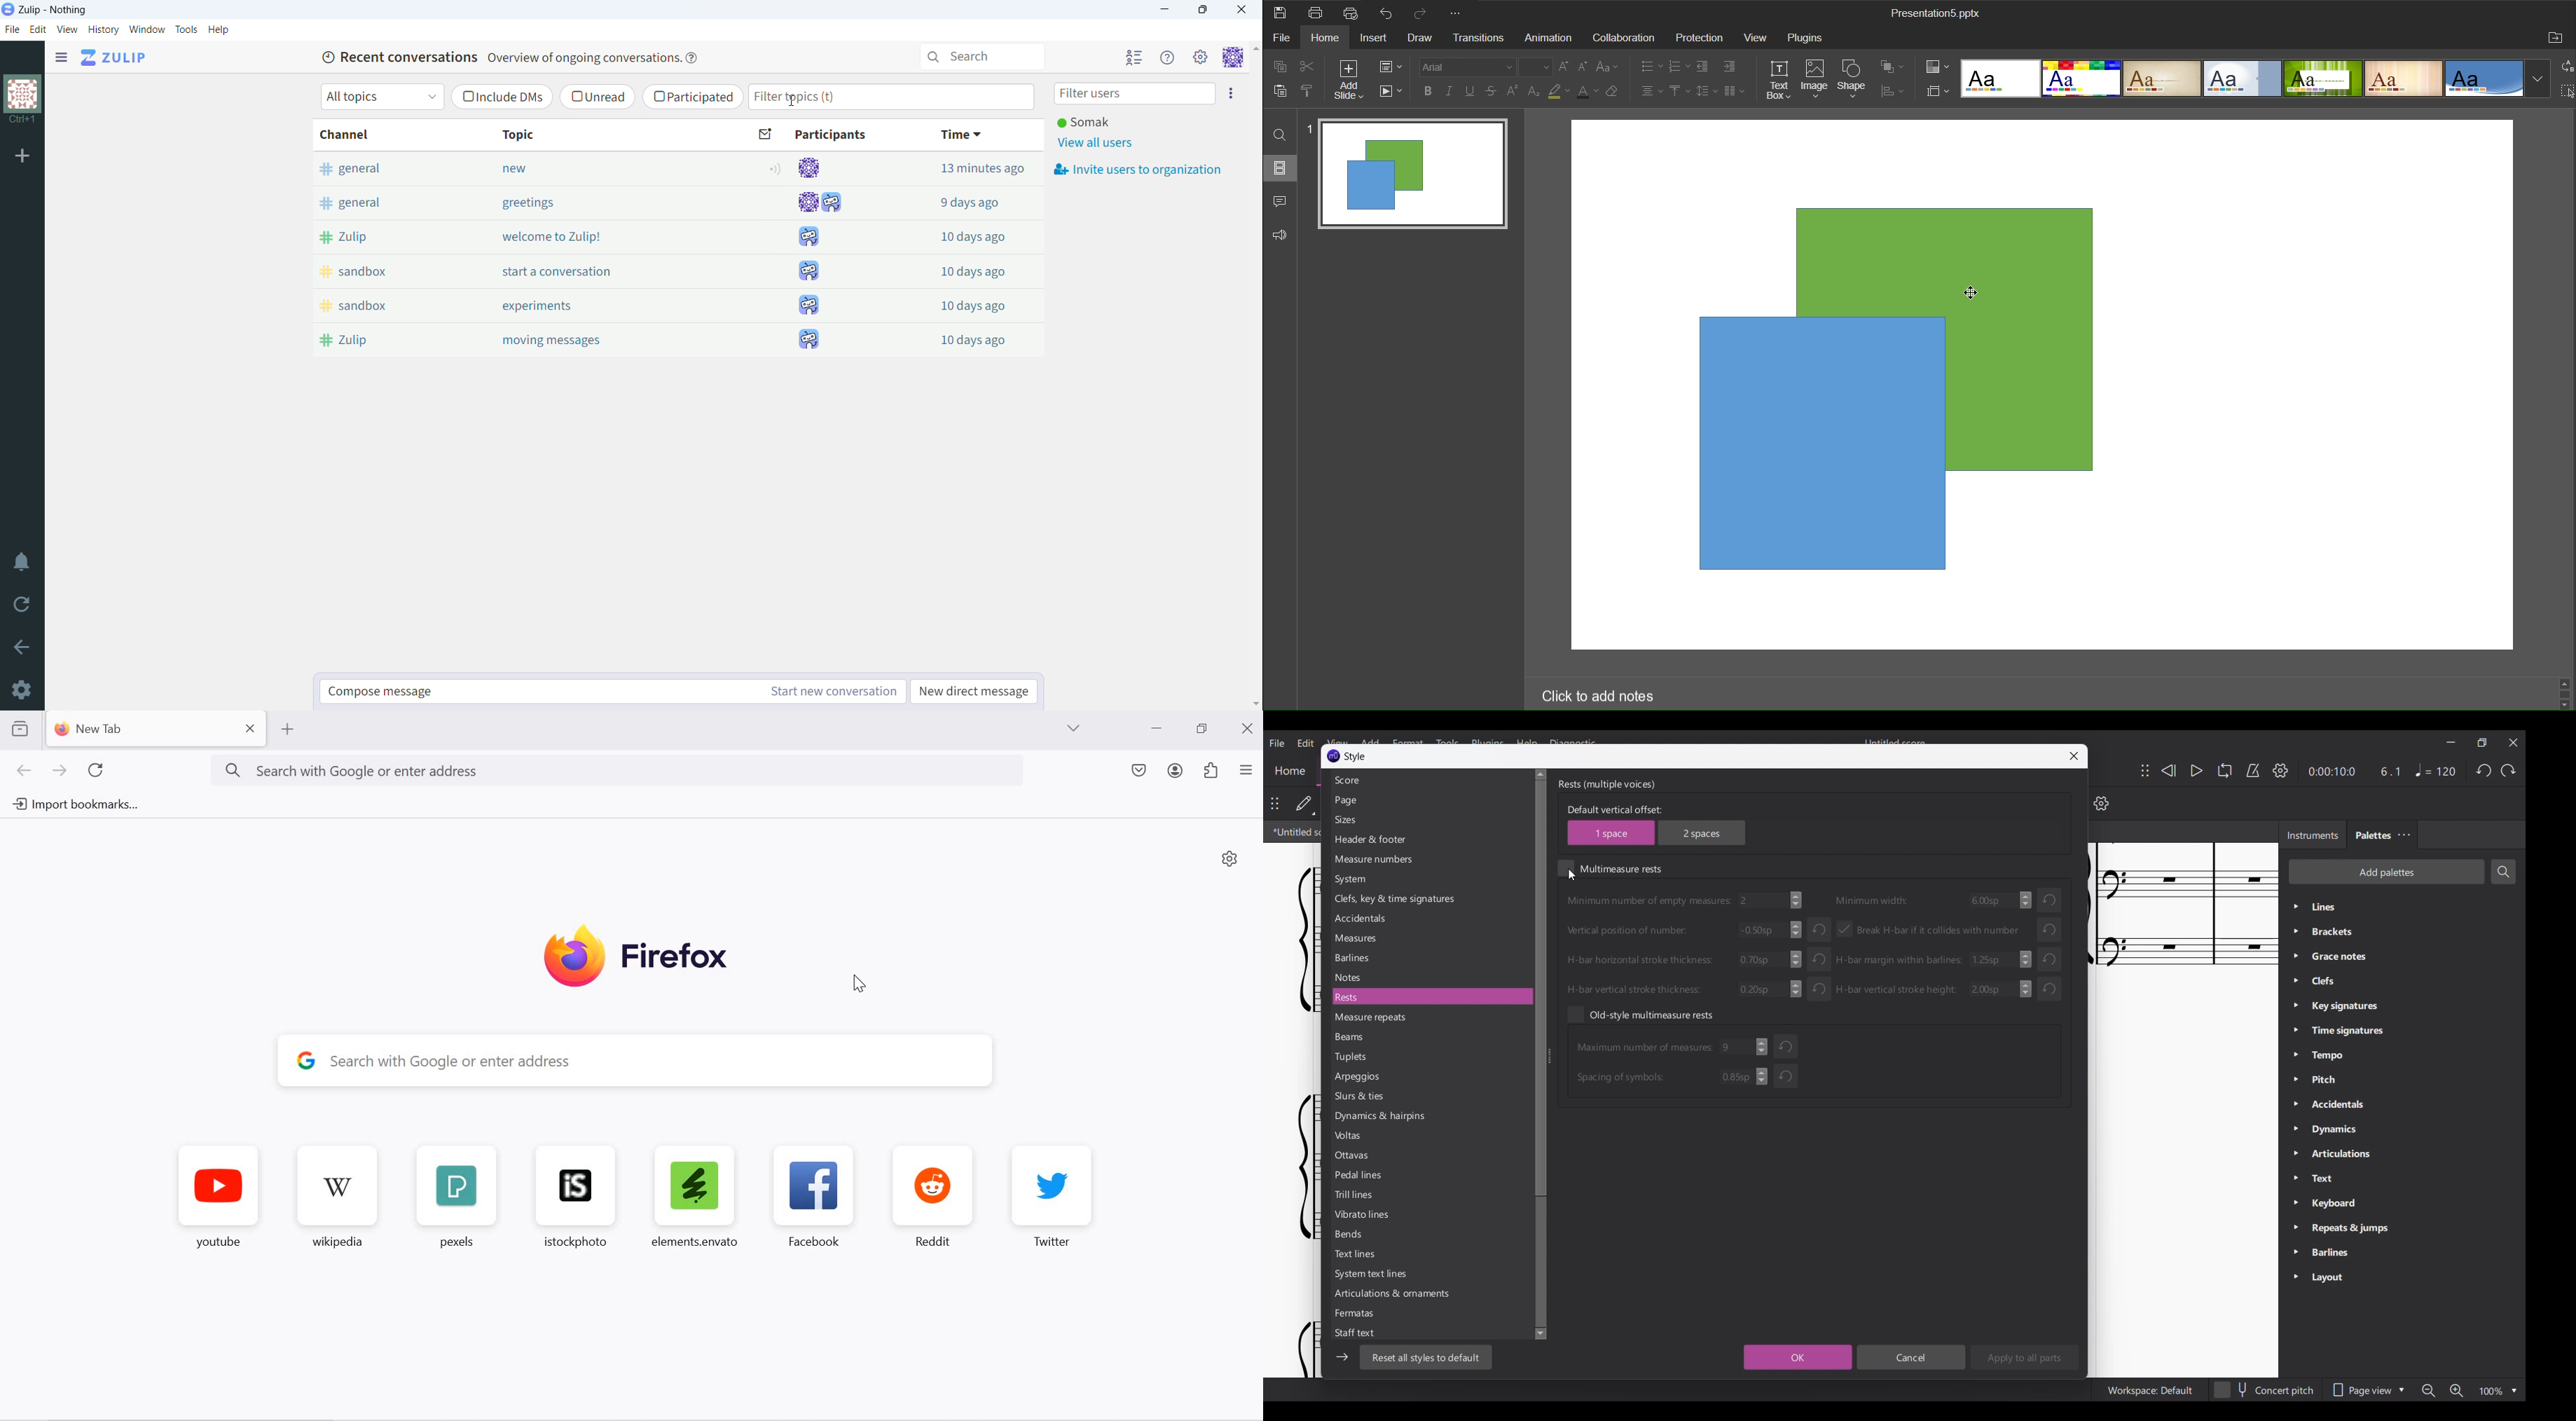  What do you see at coordinates (1926, 959) in the screenshot?
I see `Input H-bar margin with barlines` at bounding box center [1926, 959].